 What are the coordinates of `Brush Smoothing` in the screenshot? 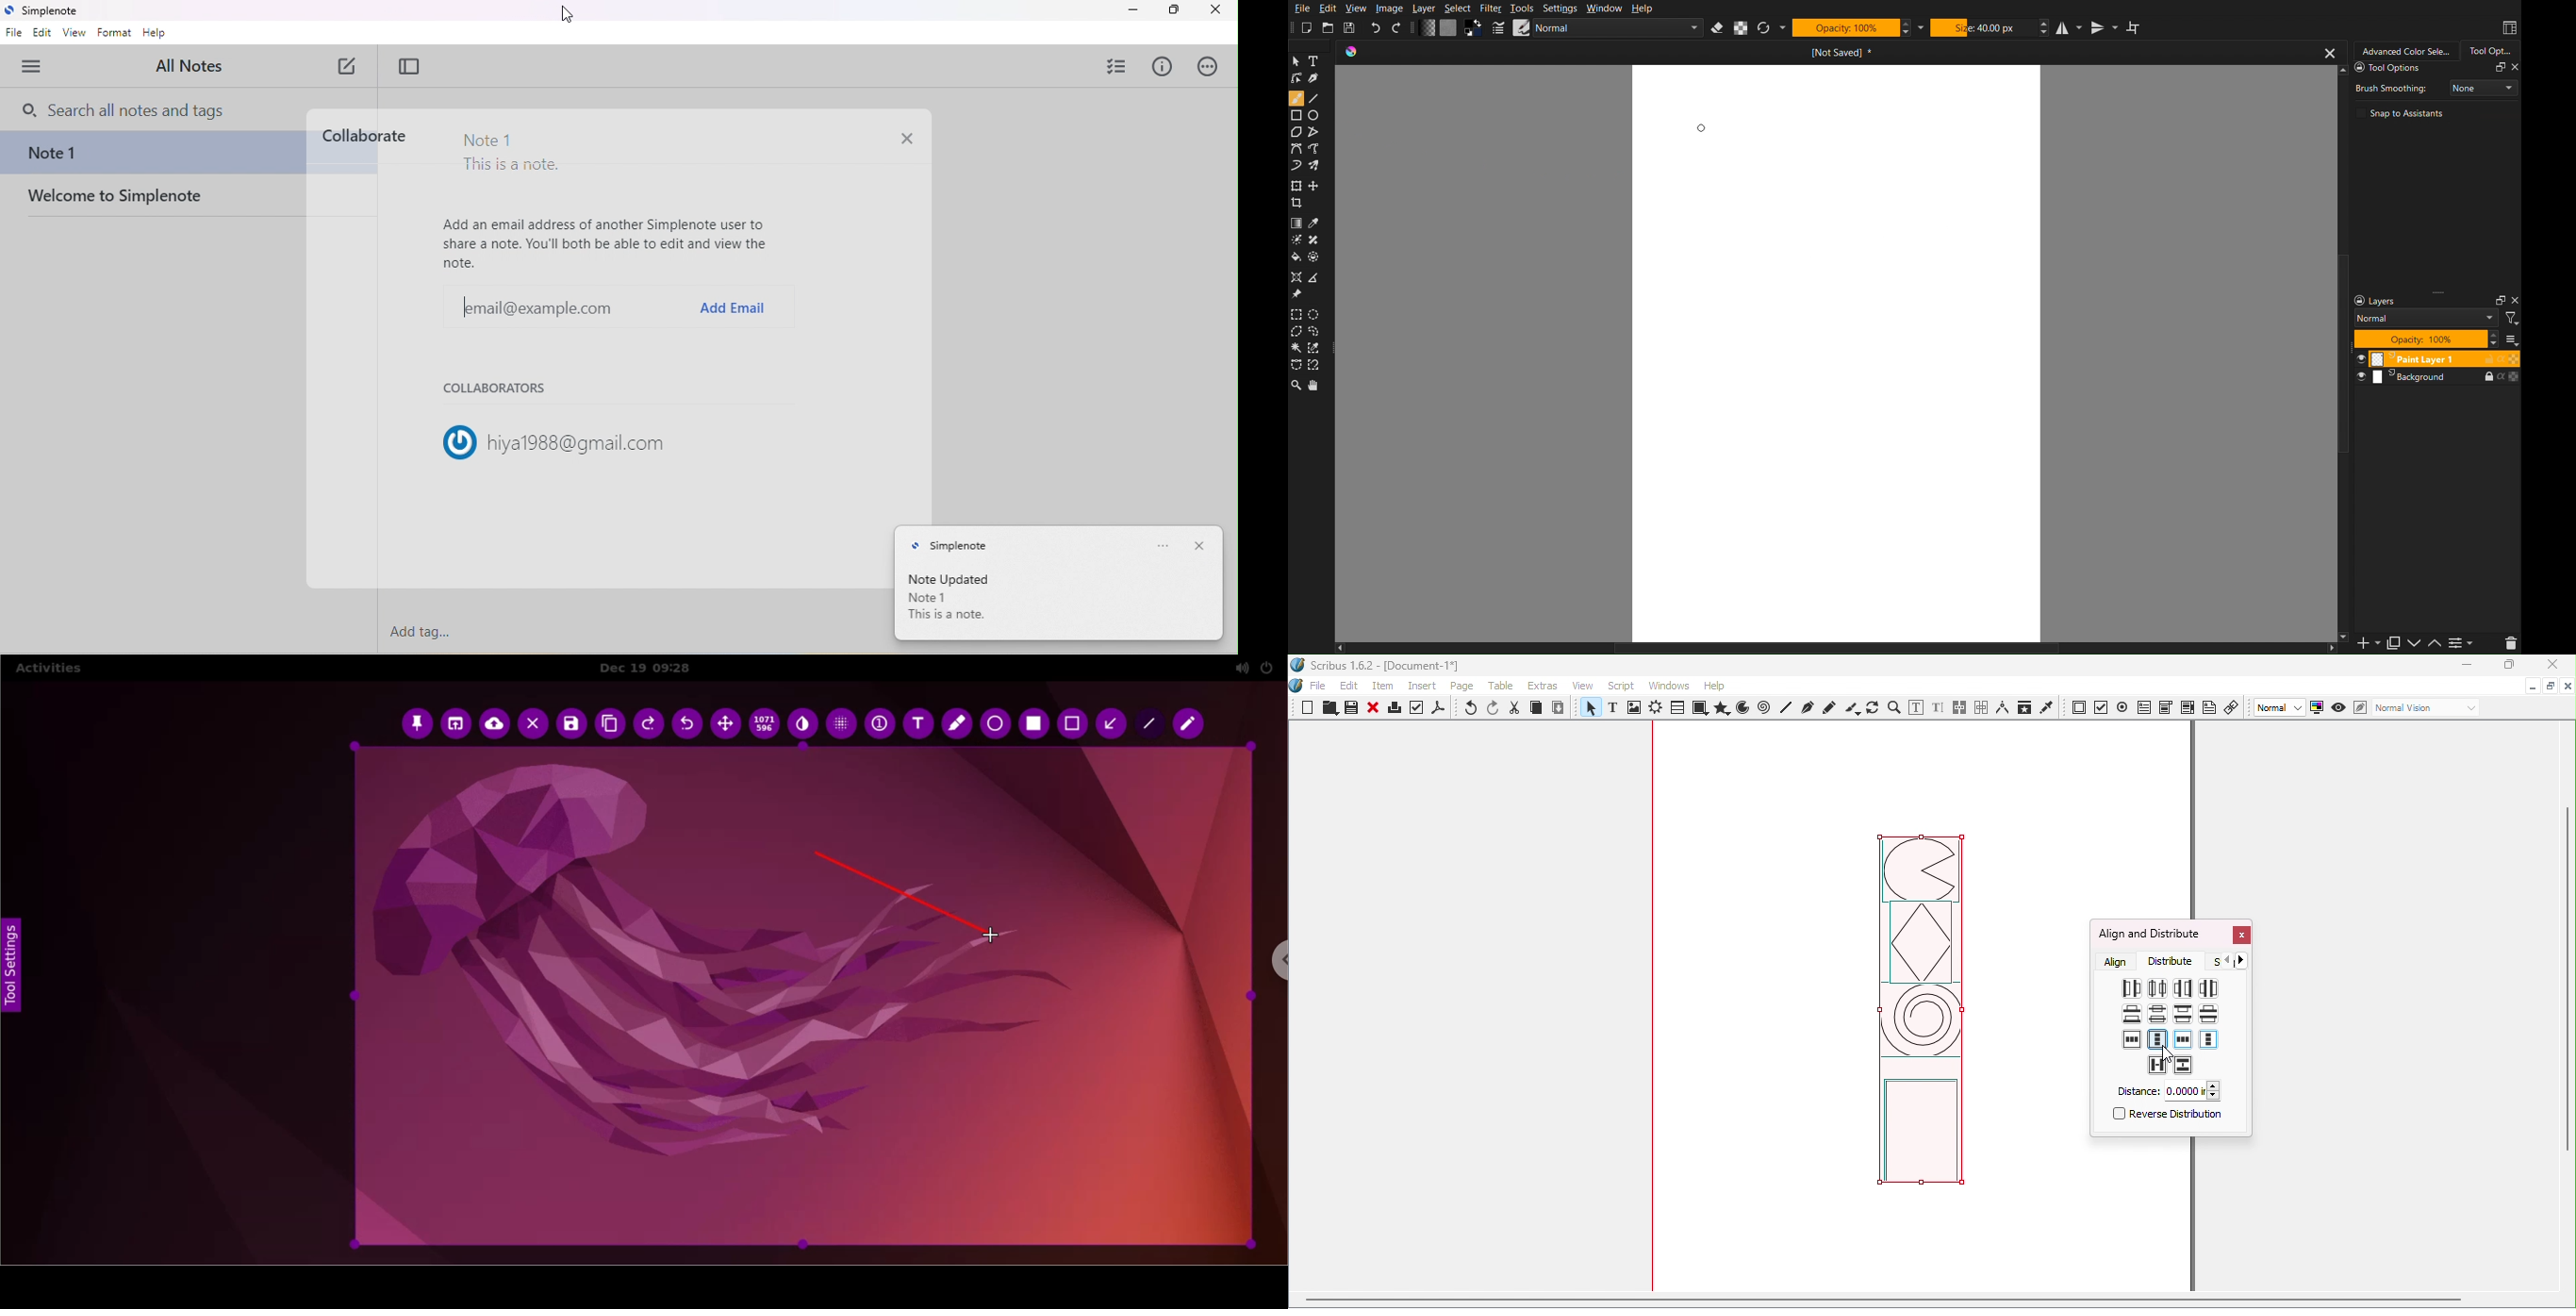 It's located at (2390, 87).